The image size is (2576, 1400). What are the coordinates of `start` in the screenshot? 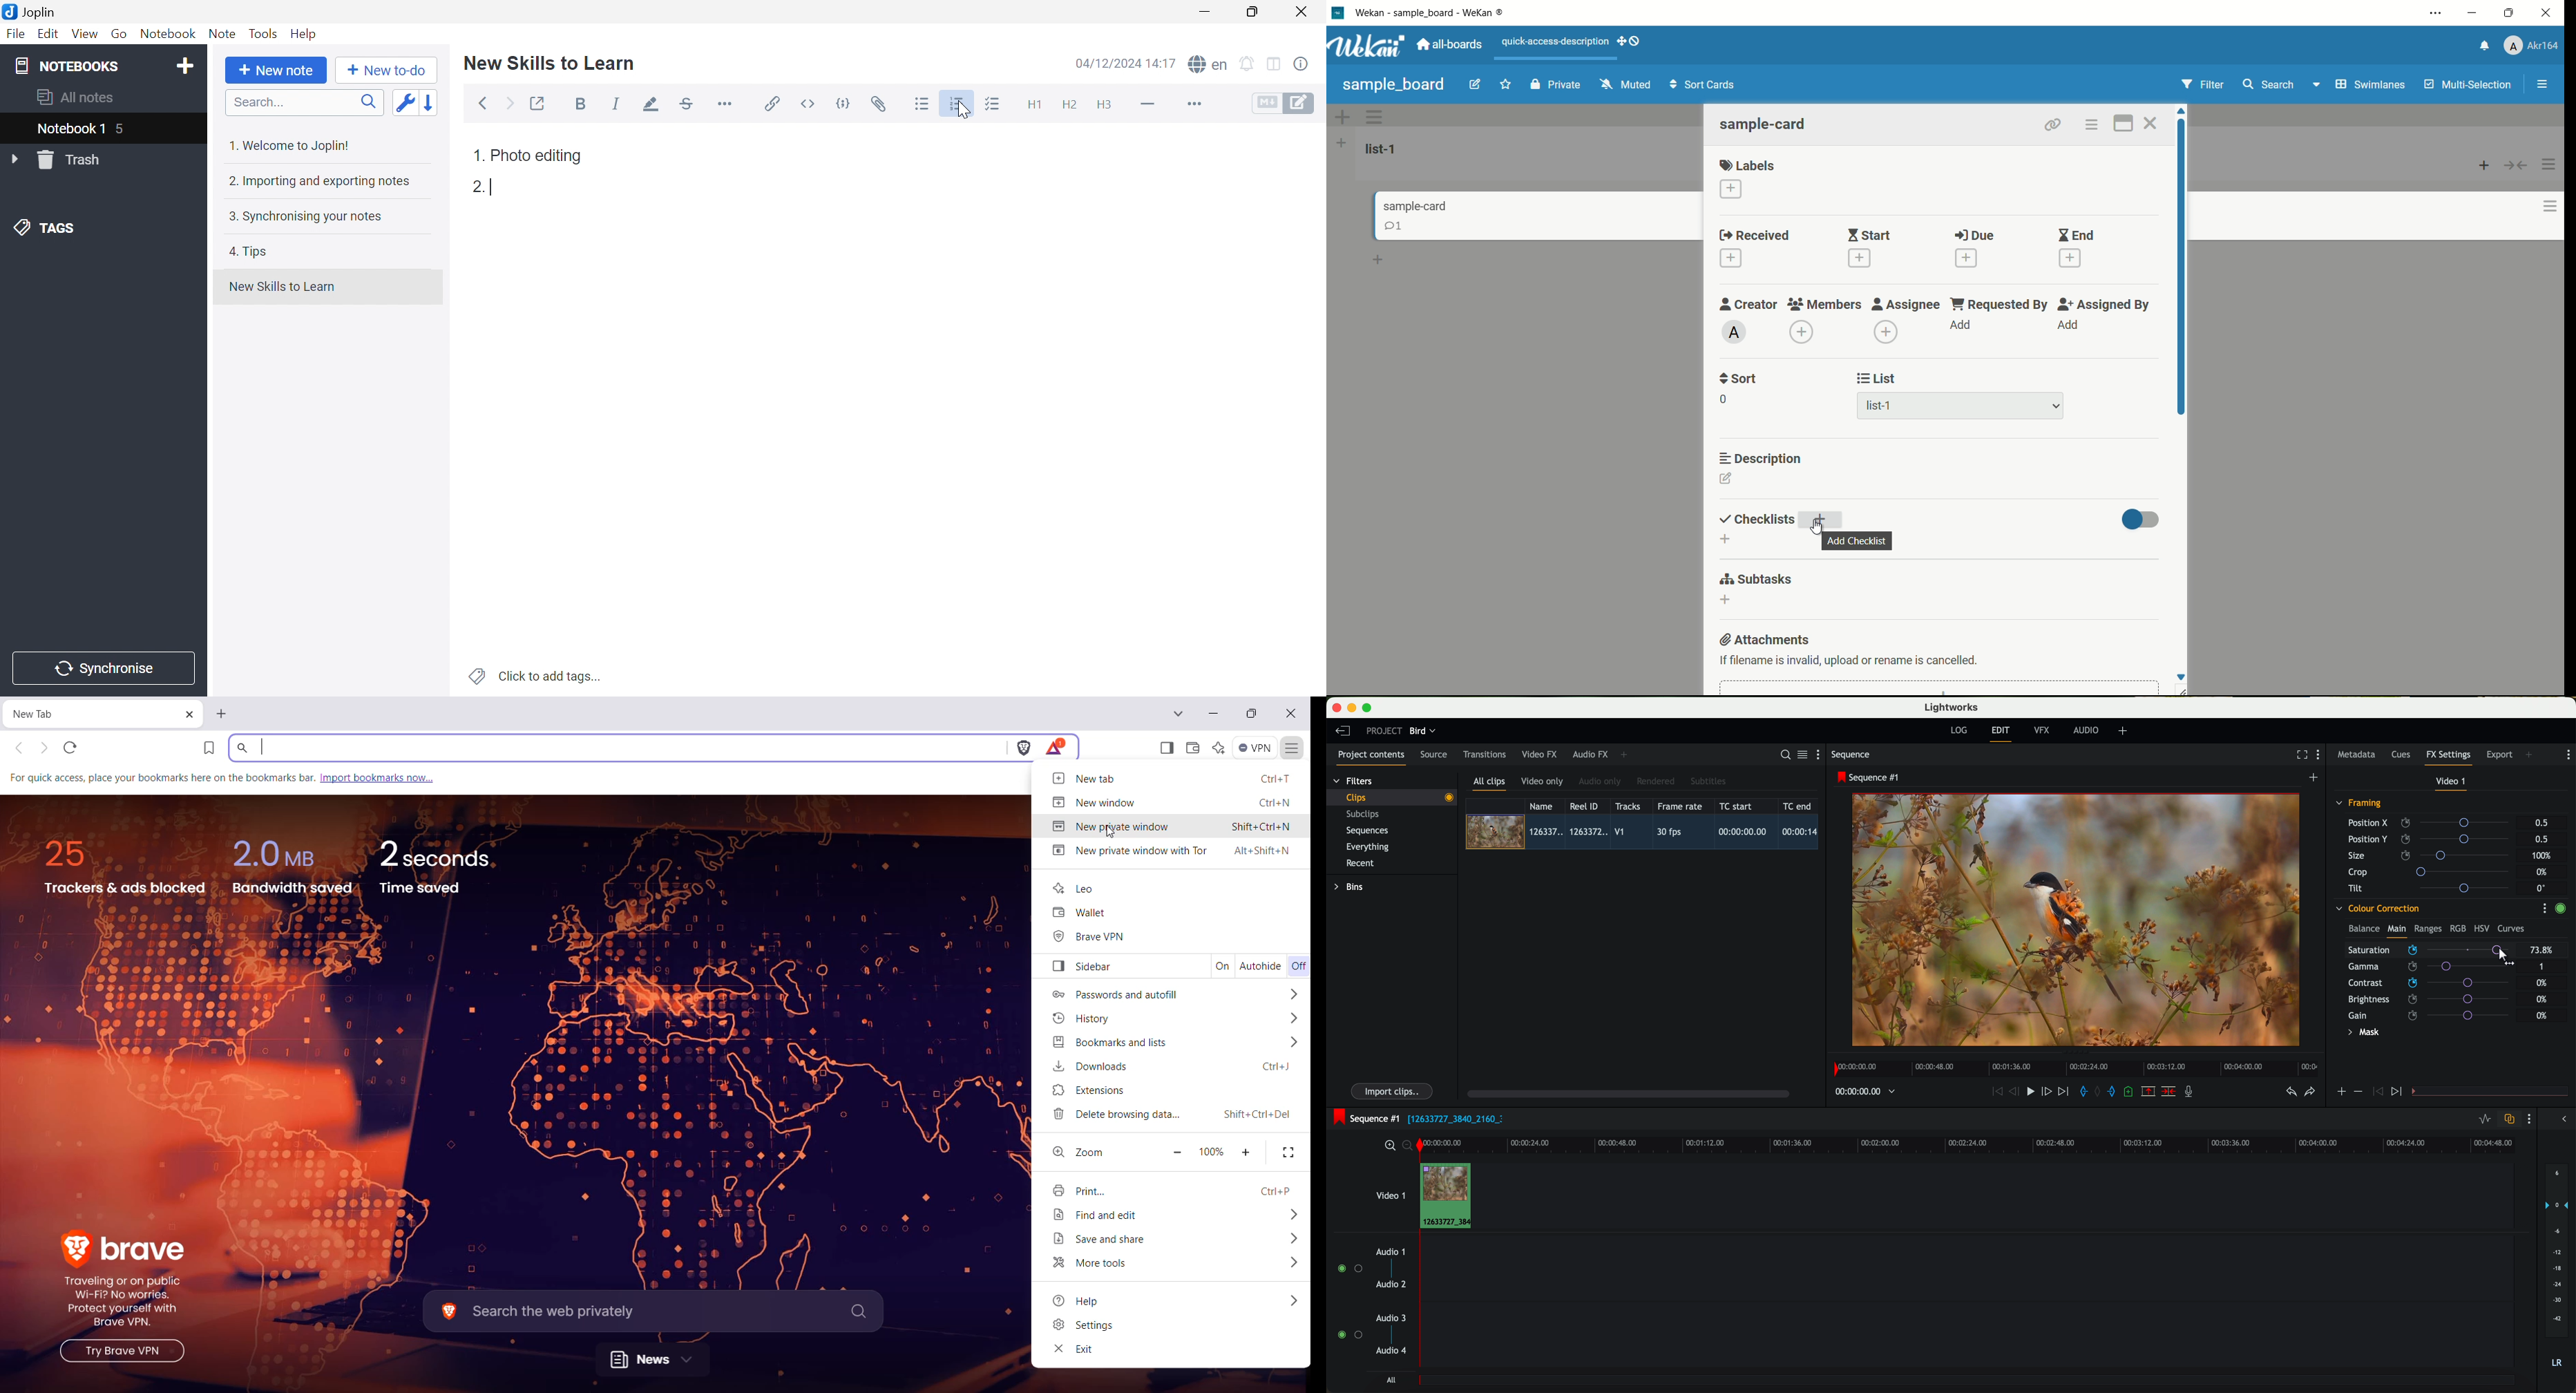 It's located at (1871, 235).